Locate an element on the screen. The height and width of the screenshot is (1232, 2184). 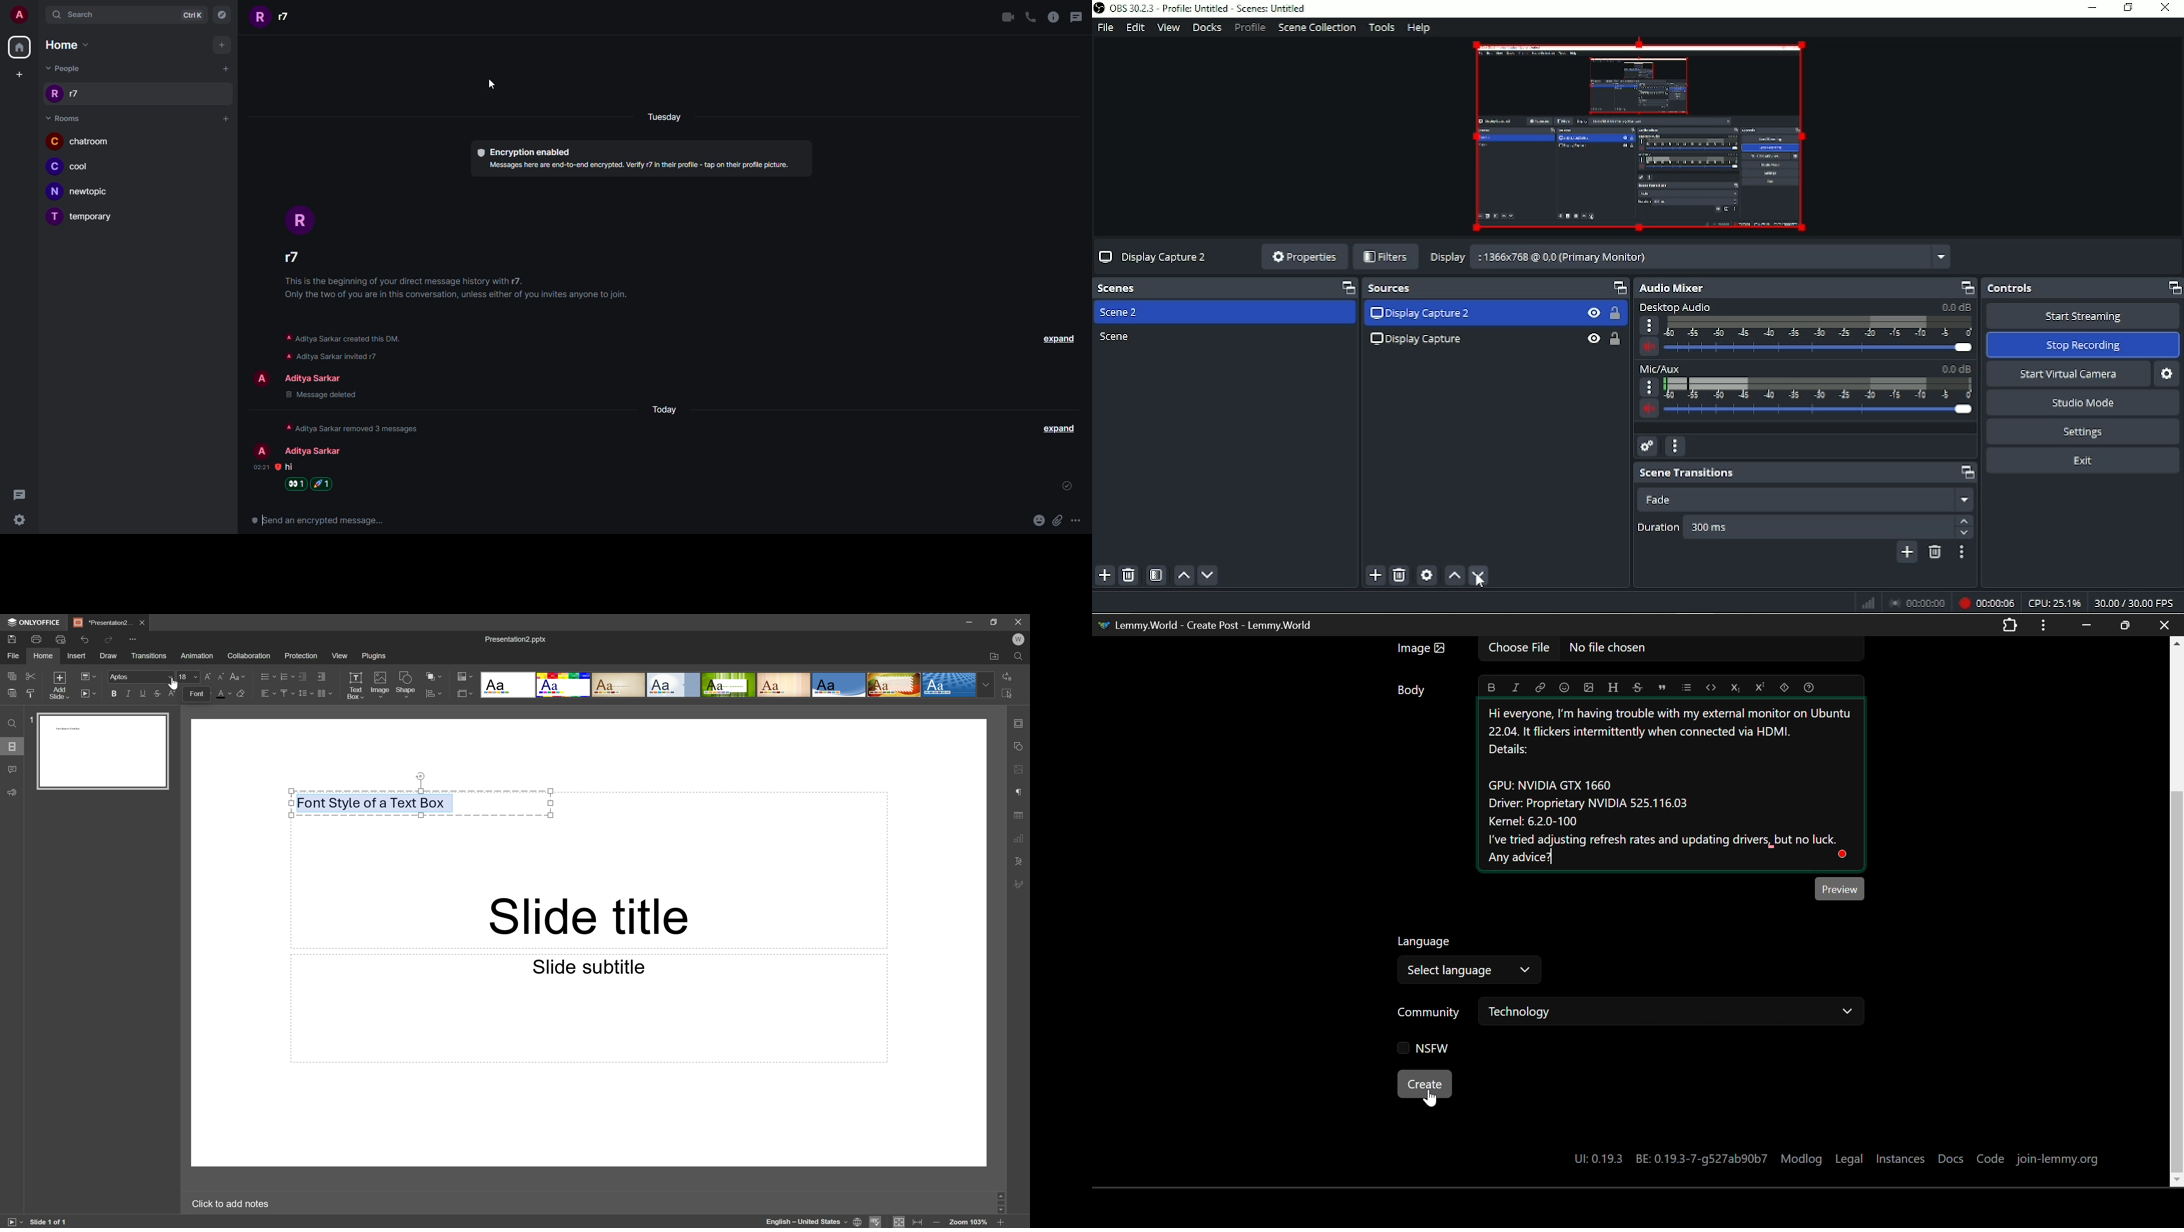
emoji is located at coordinates (1038, 521).